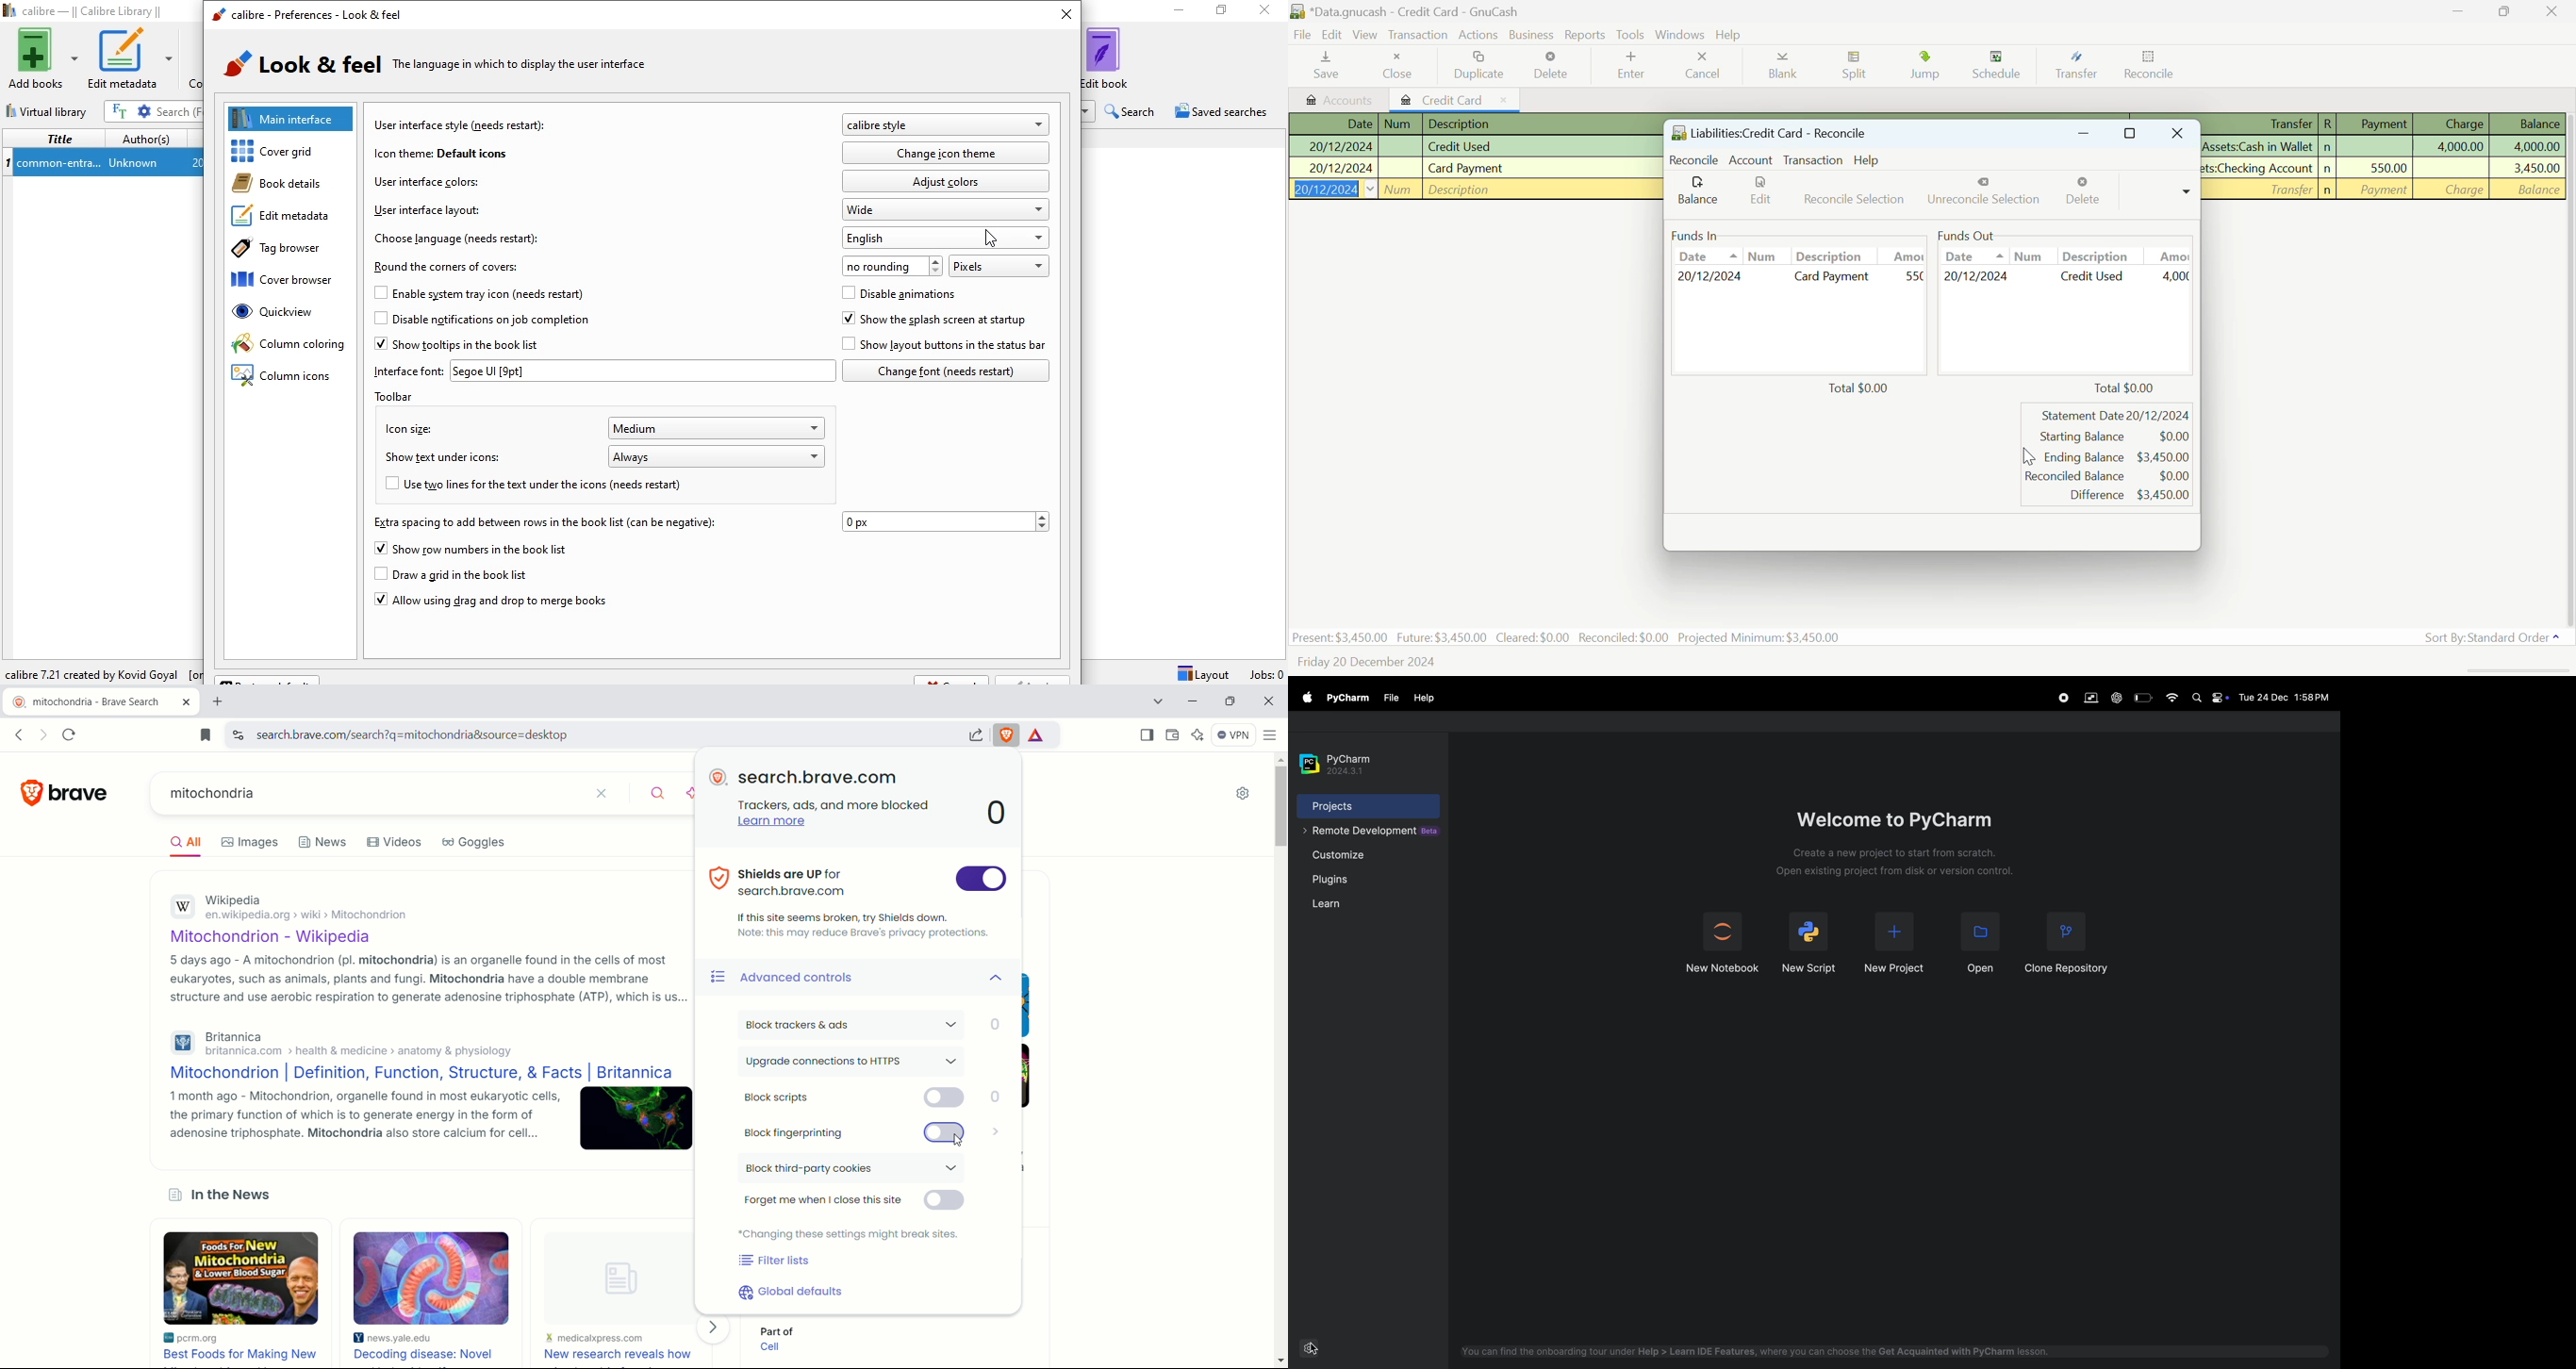  What do you see at coordinates (447, 67) in the screenshot?
I see `look & feel the language in which to display the user interface` at bounding box center [447, 67].